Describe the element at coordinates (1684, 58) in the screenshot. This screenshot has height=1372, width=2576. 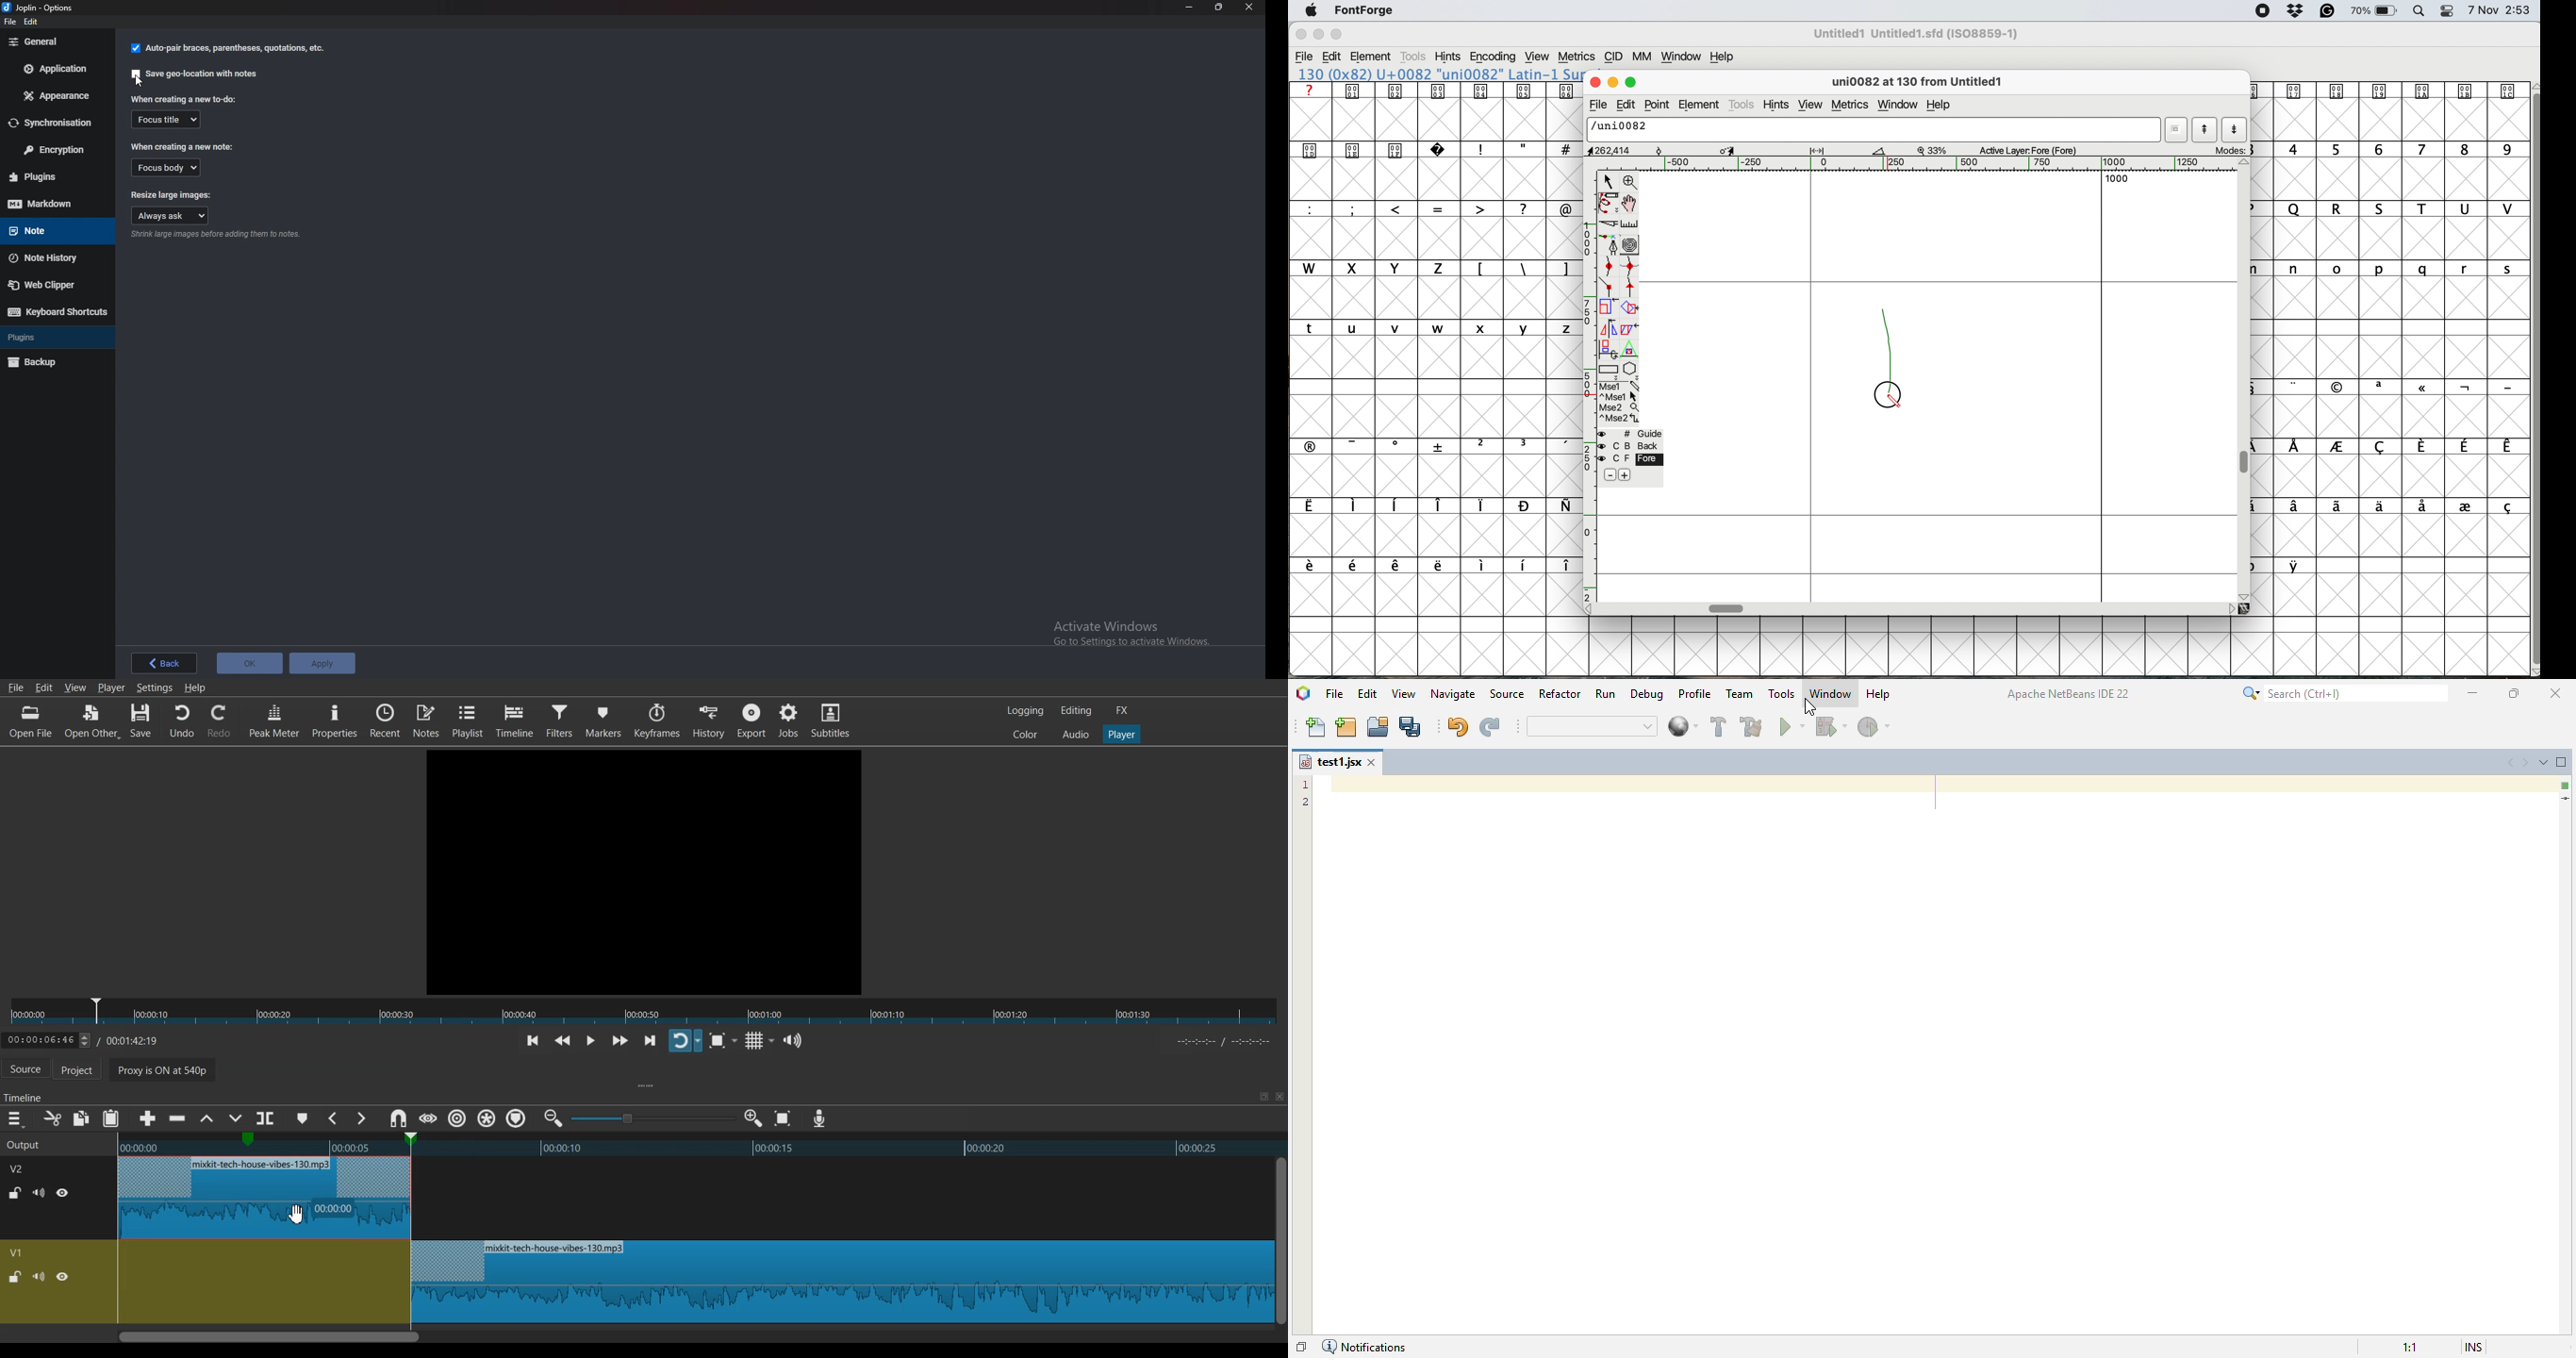
I see `window` at that location.